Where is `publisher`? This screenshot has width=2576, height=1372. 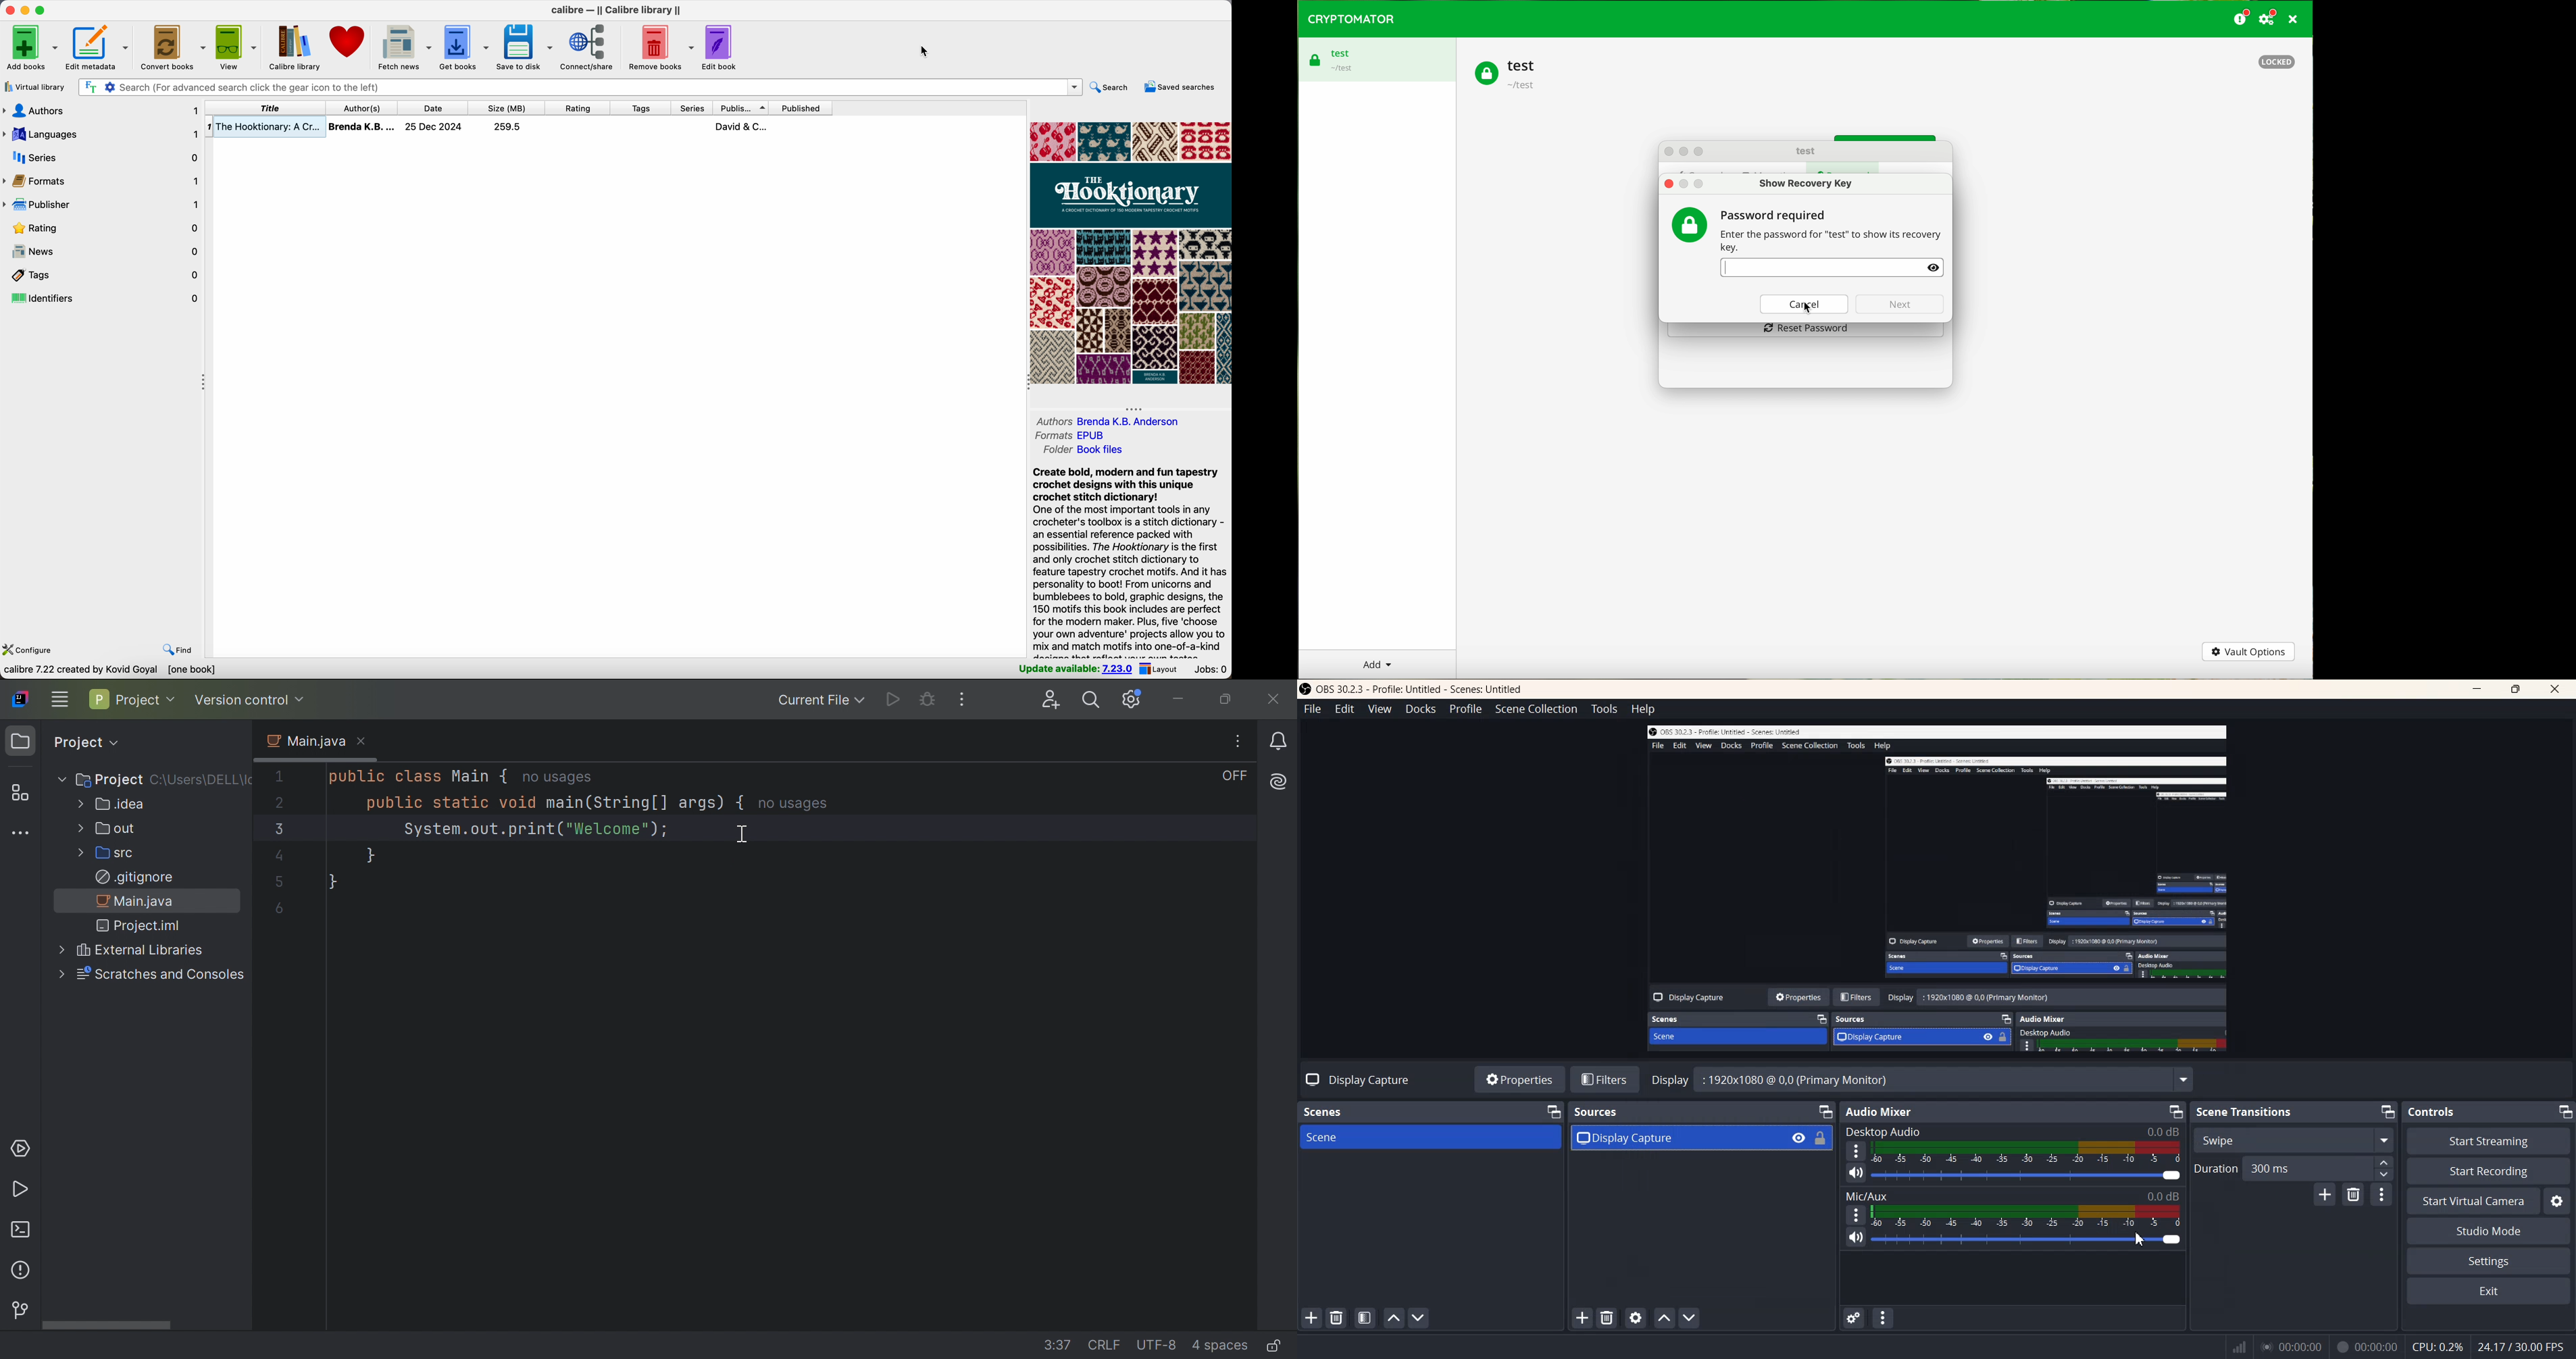
publisher is located at coordinates (102, 203).